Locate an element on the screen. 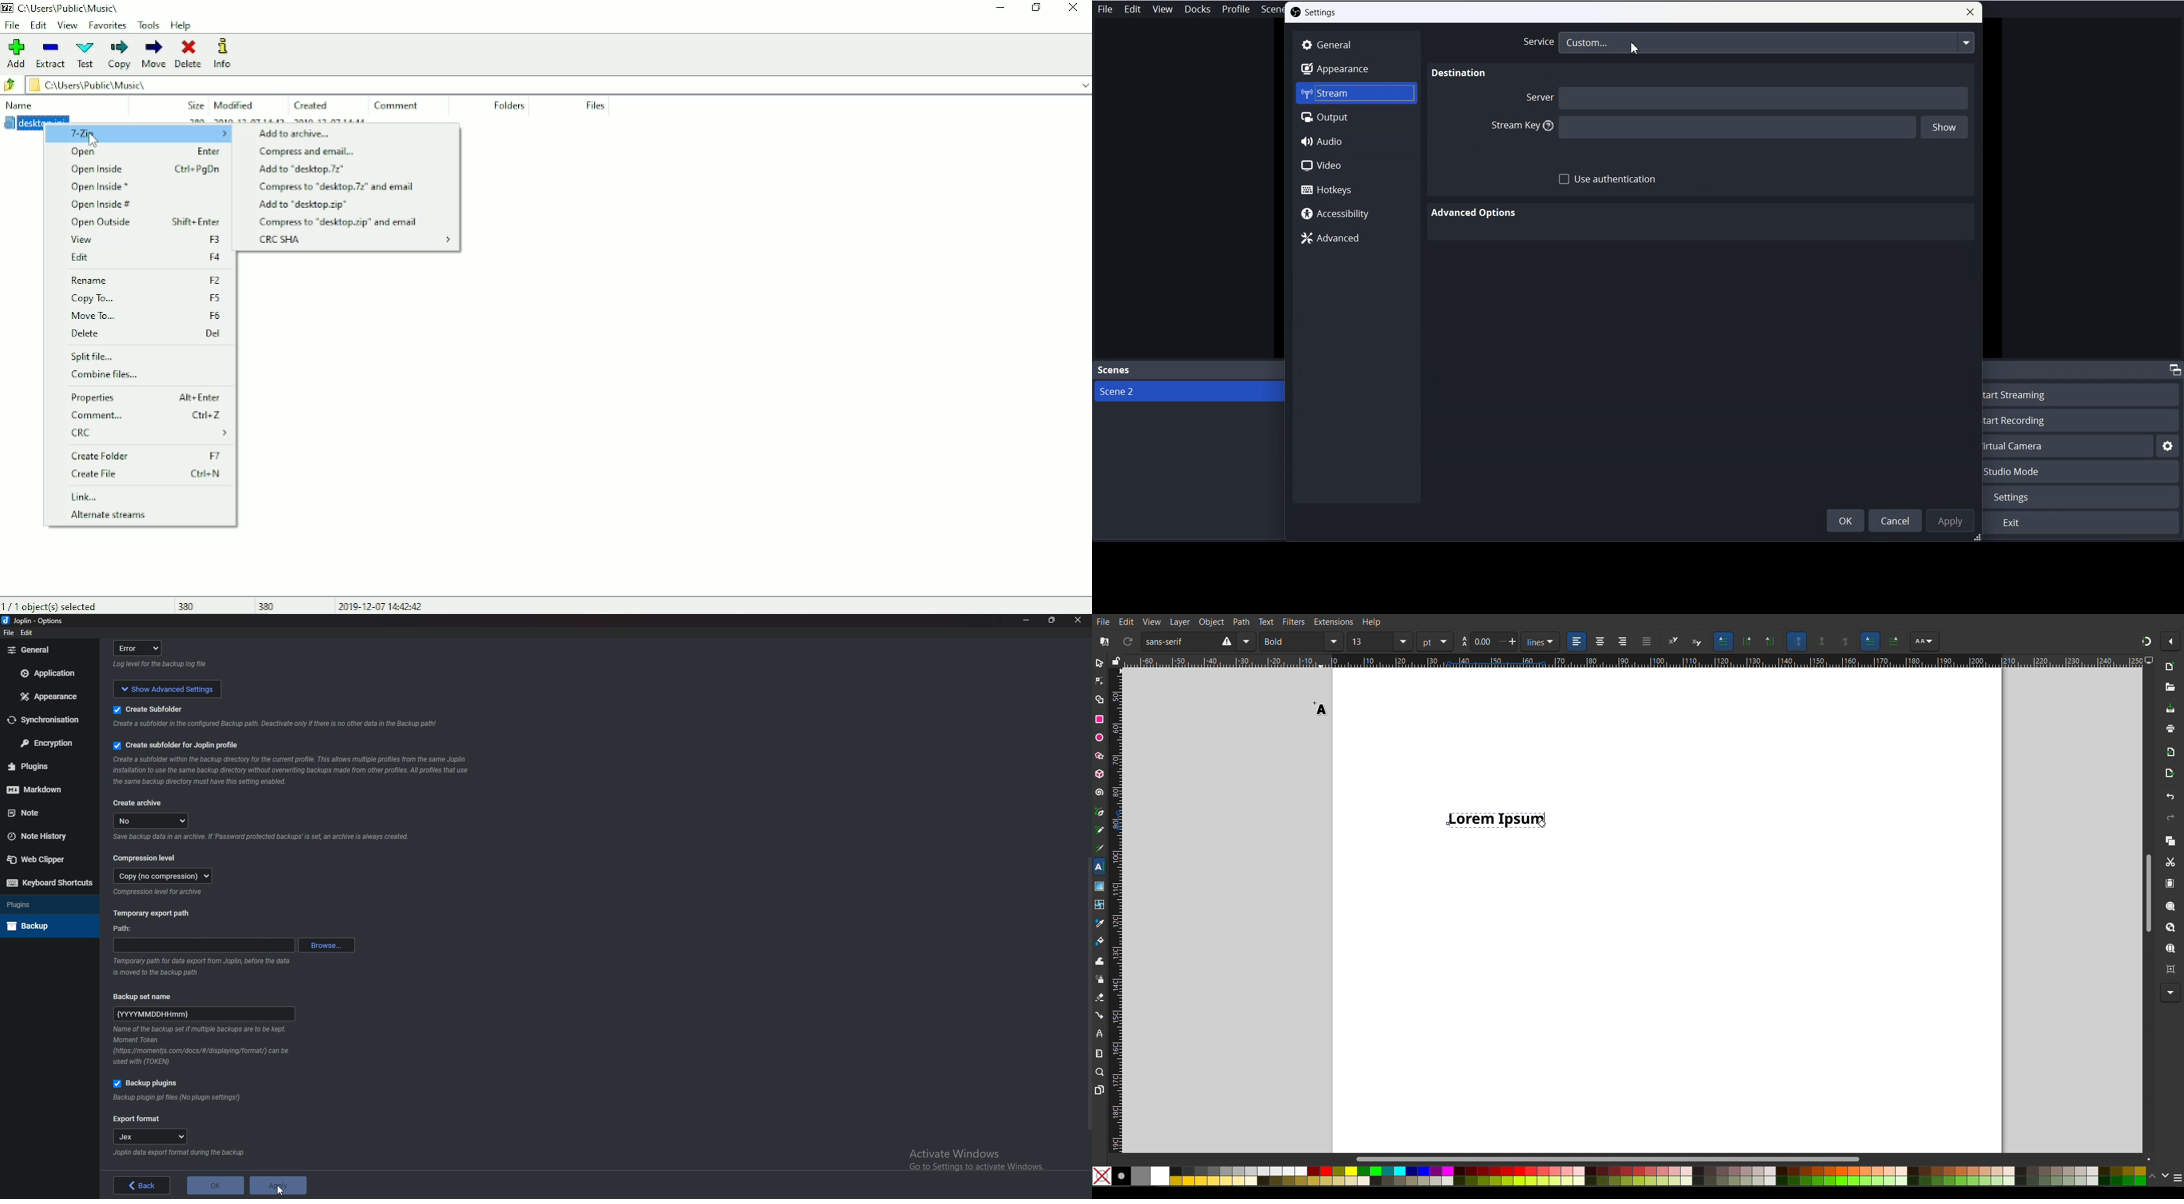  jex is located at coordinates (155, 1138).